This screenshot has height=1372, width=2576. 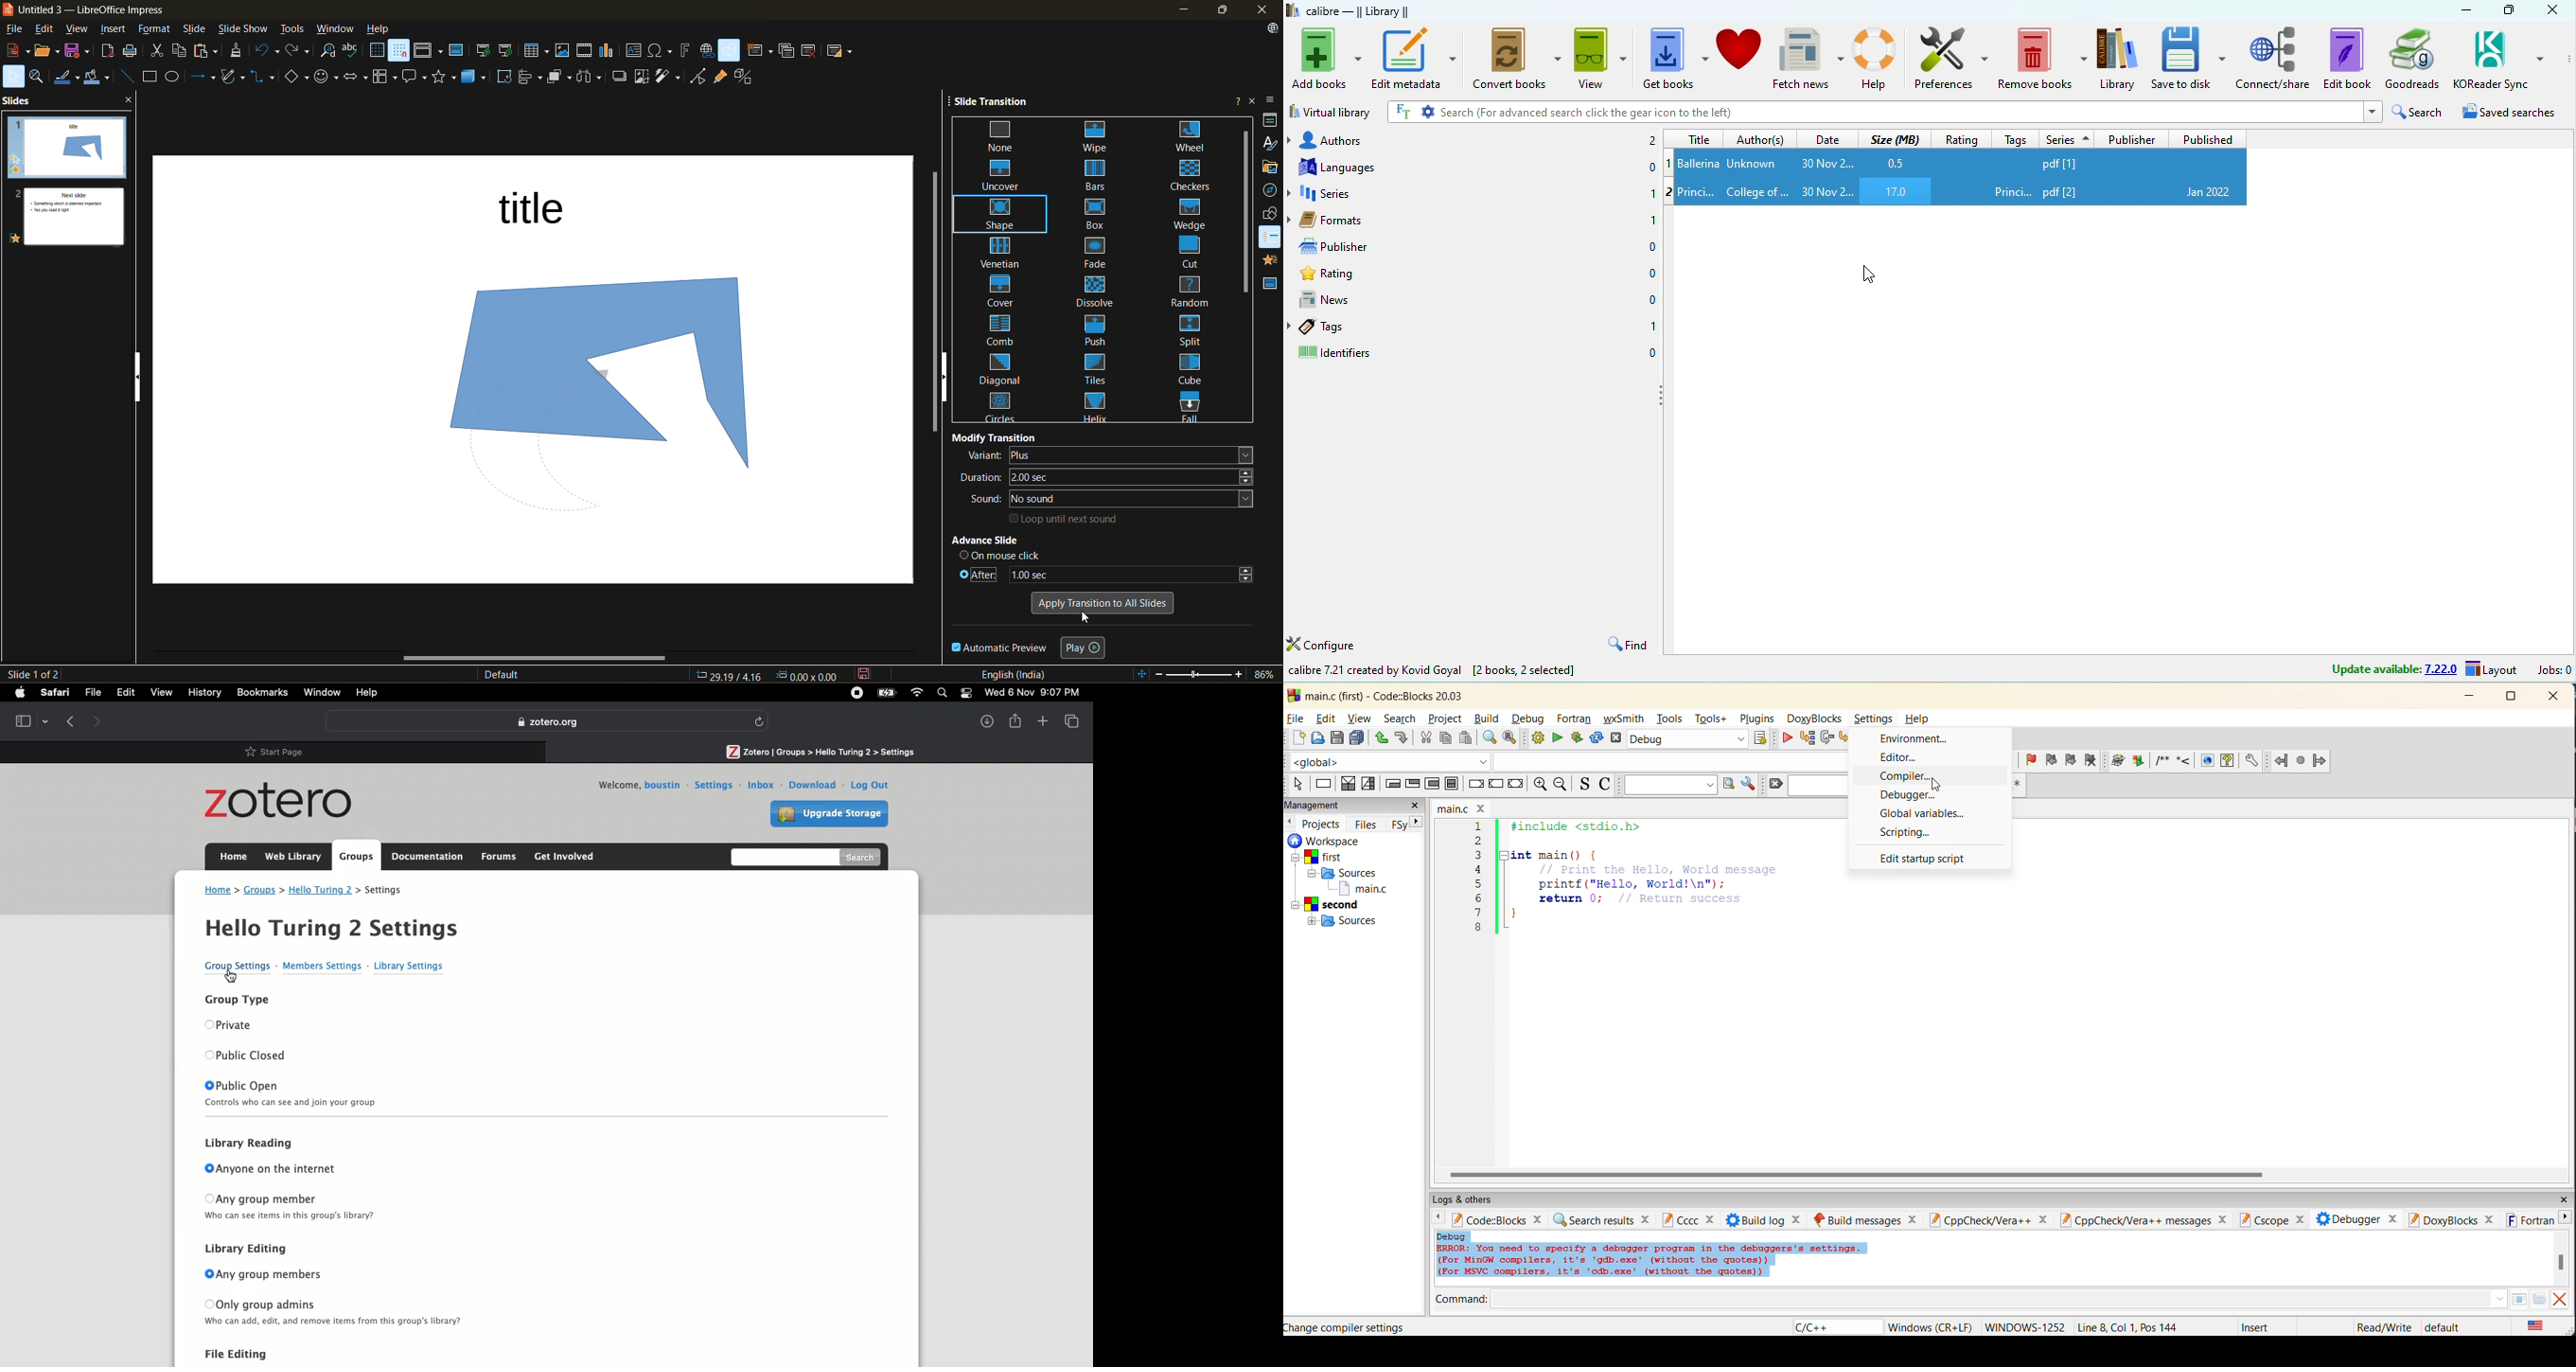 I want to click on advance slide, so click(x=1009, y=541).